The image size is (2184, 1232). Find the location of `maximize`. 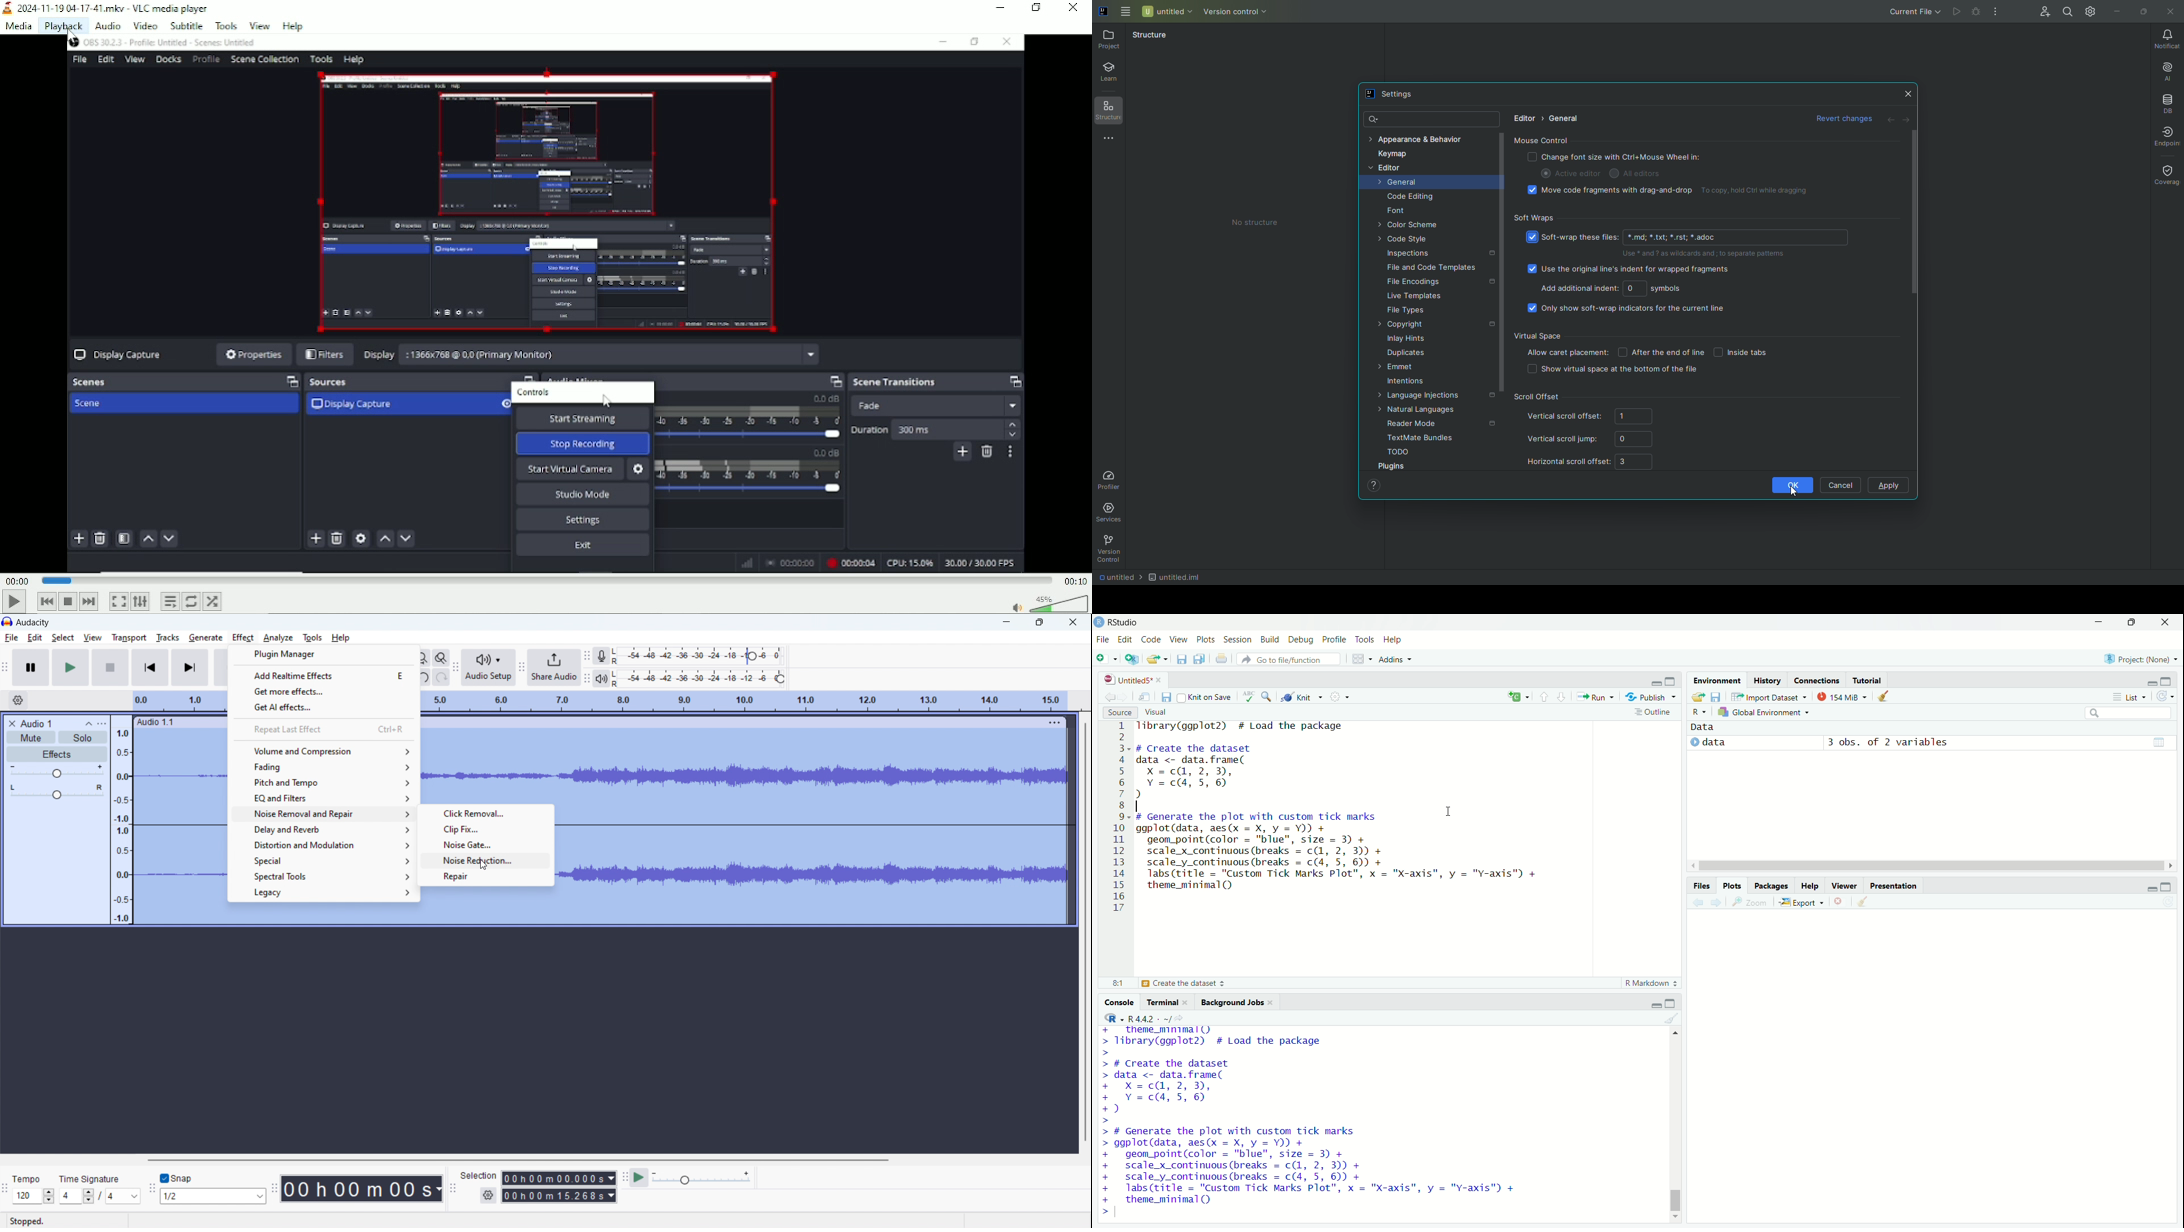

maximize is located at coordinates (2173, 887).